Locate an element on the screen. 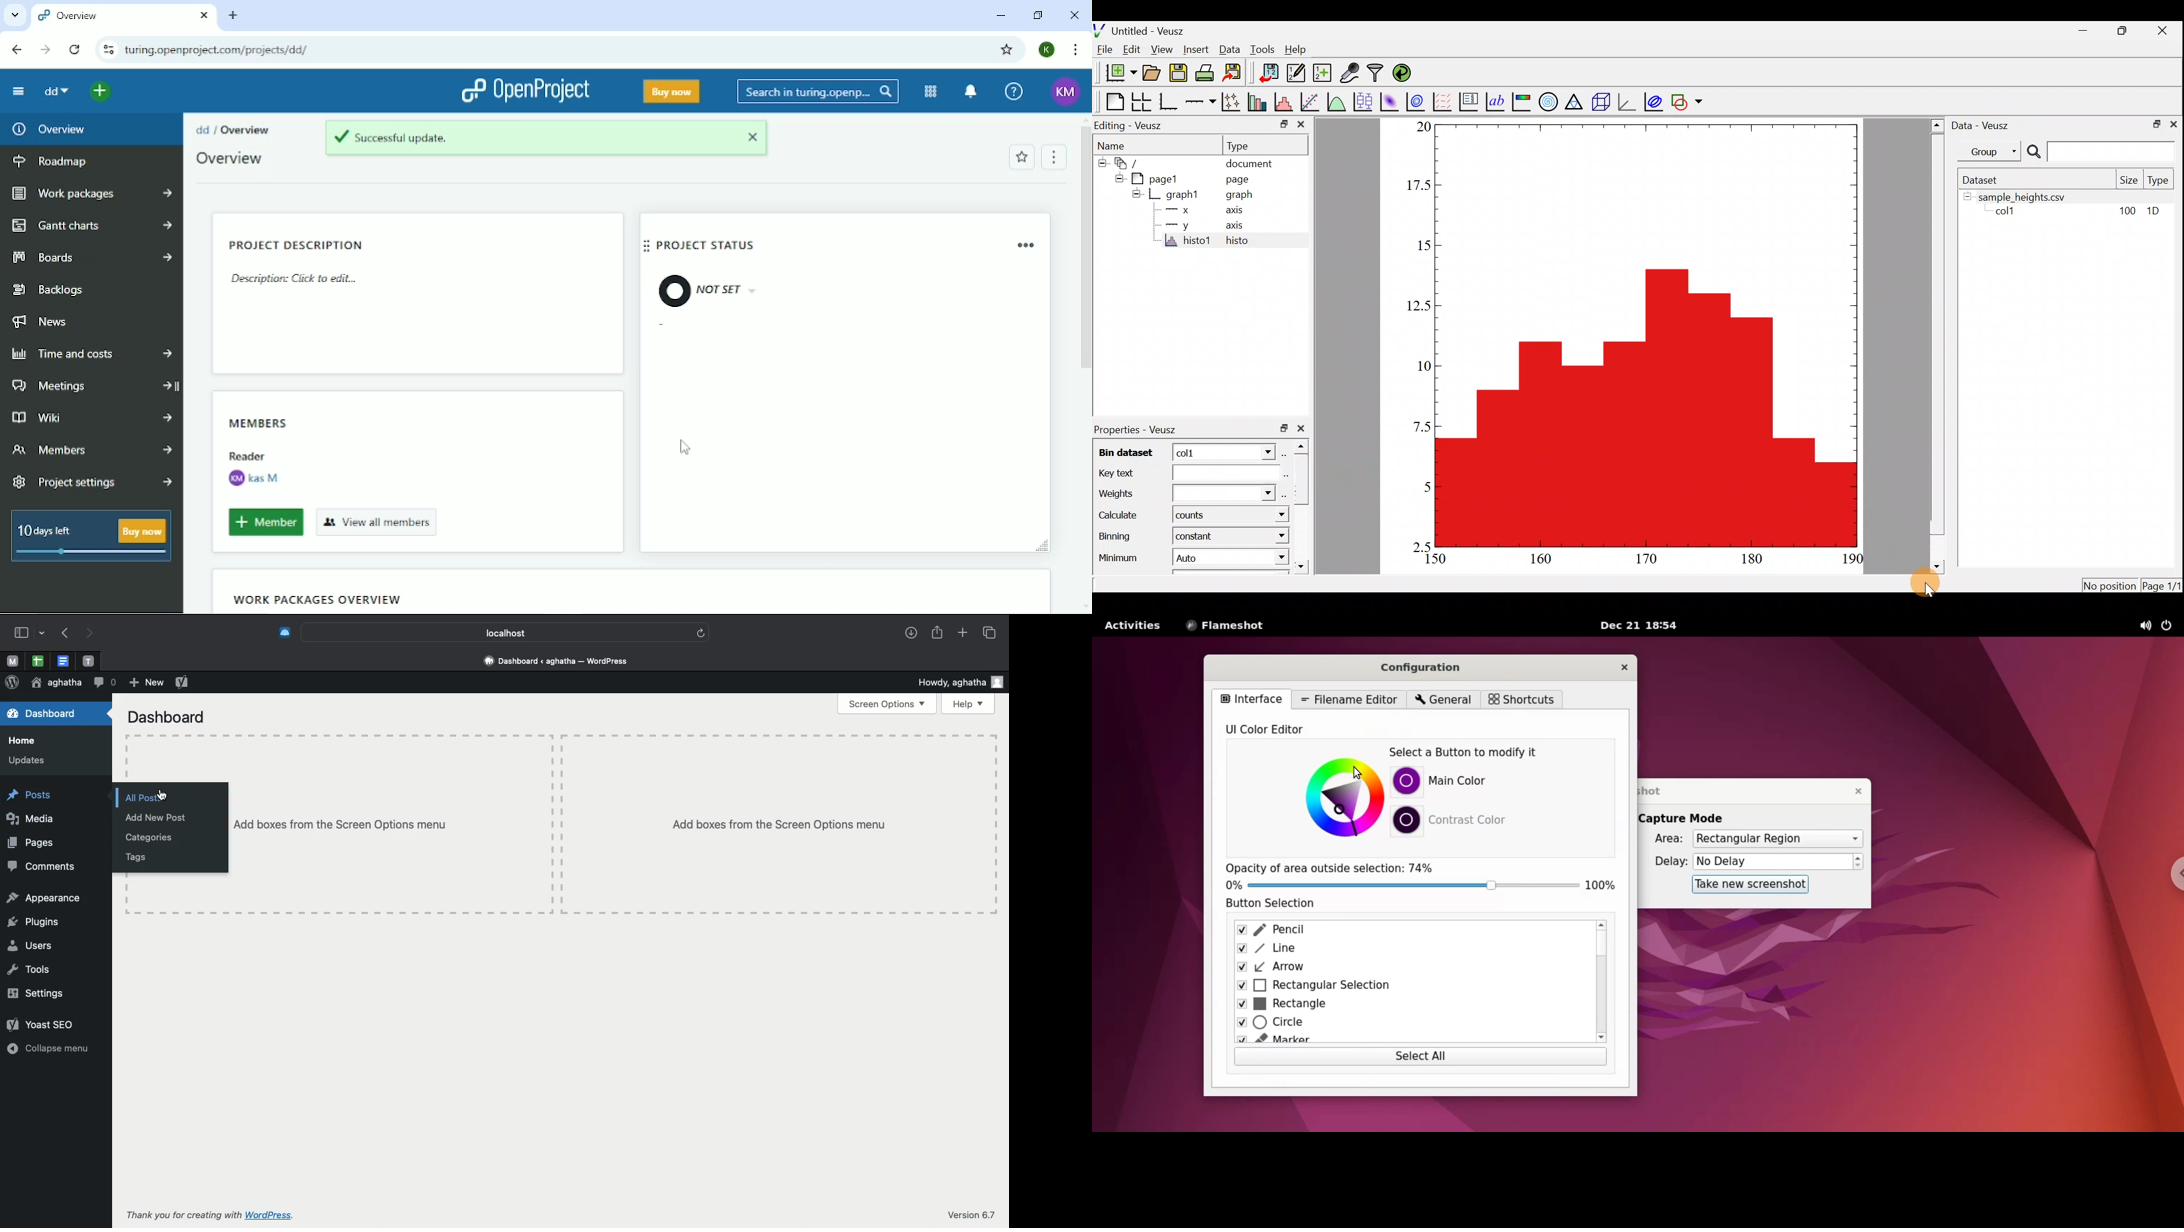  area options is located at coordinates (1777, 839).